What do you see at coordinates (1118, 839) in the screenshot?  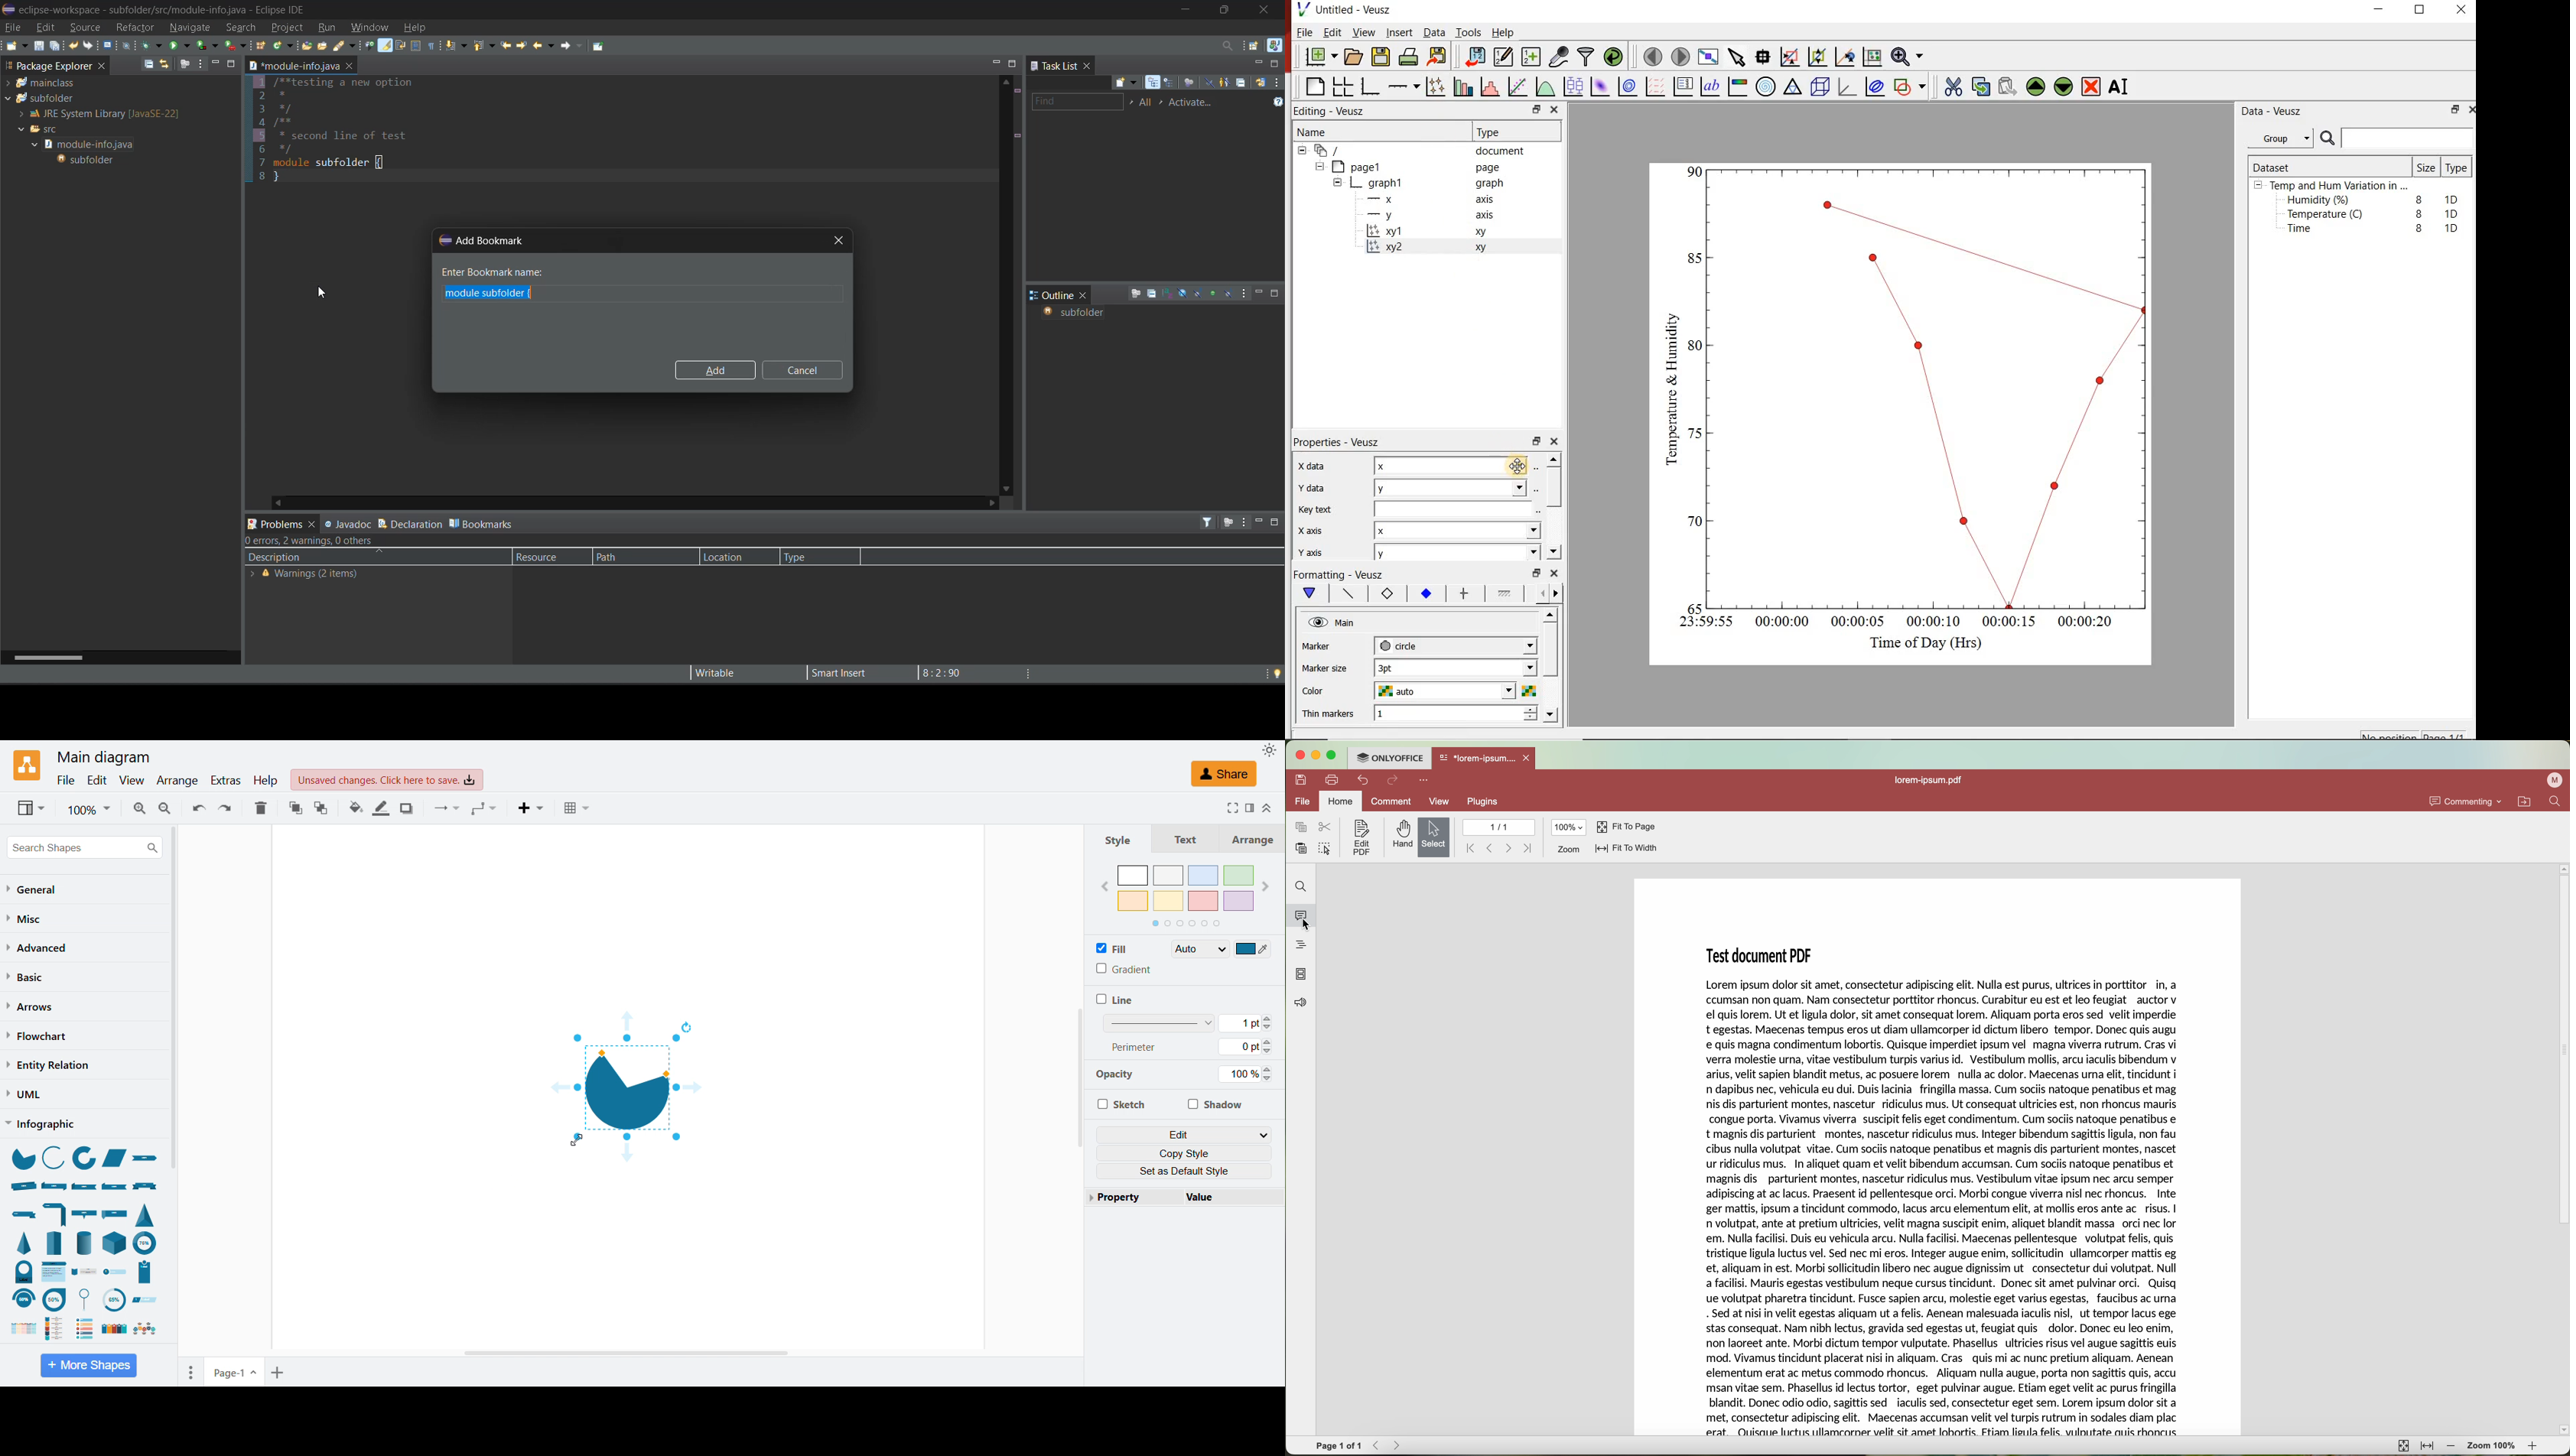 I see `Style ` at bounding box center [1118, 839].